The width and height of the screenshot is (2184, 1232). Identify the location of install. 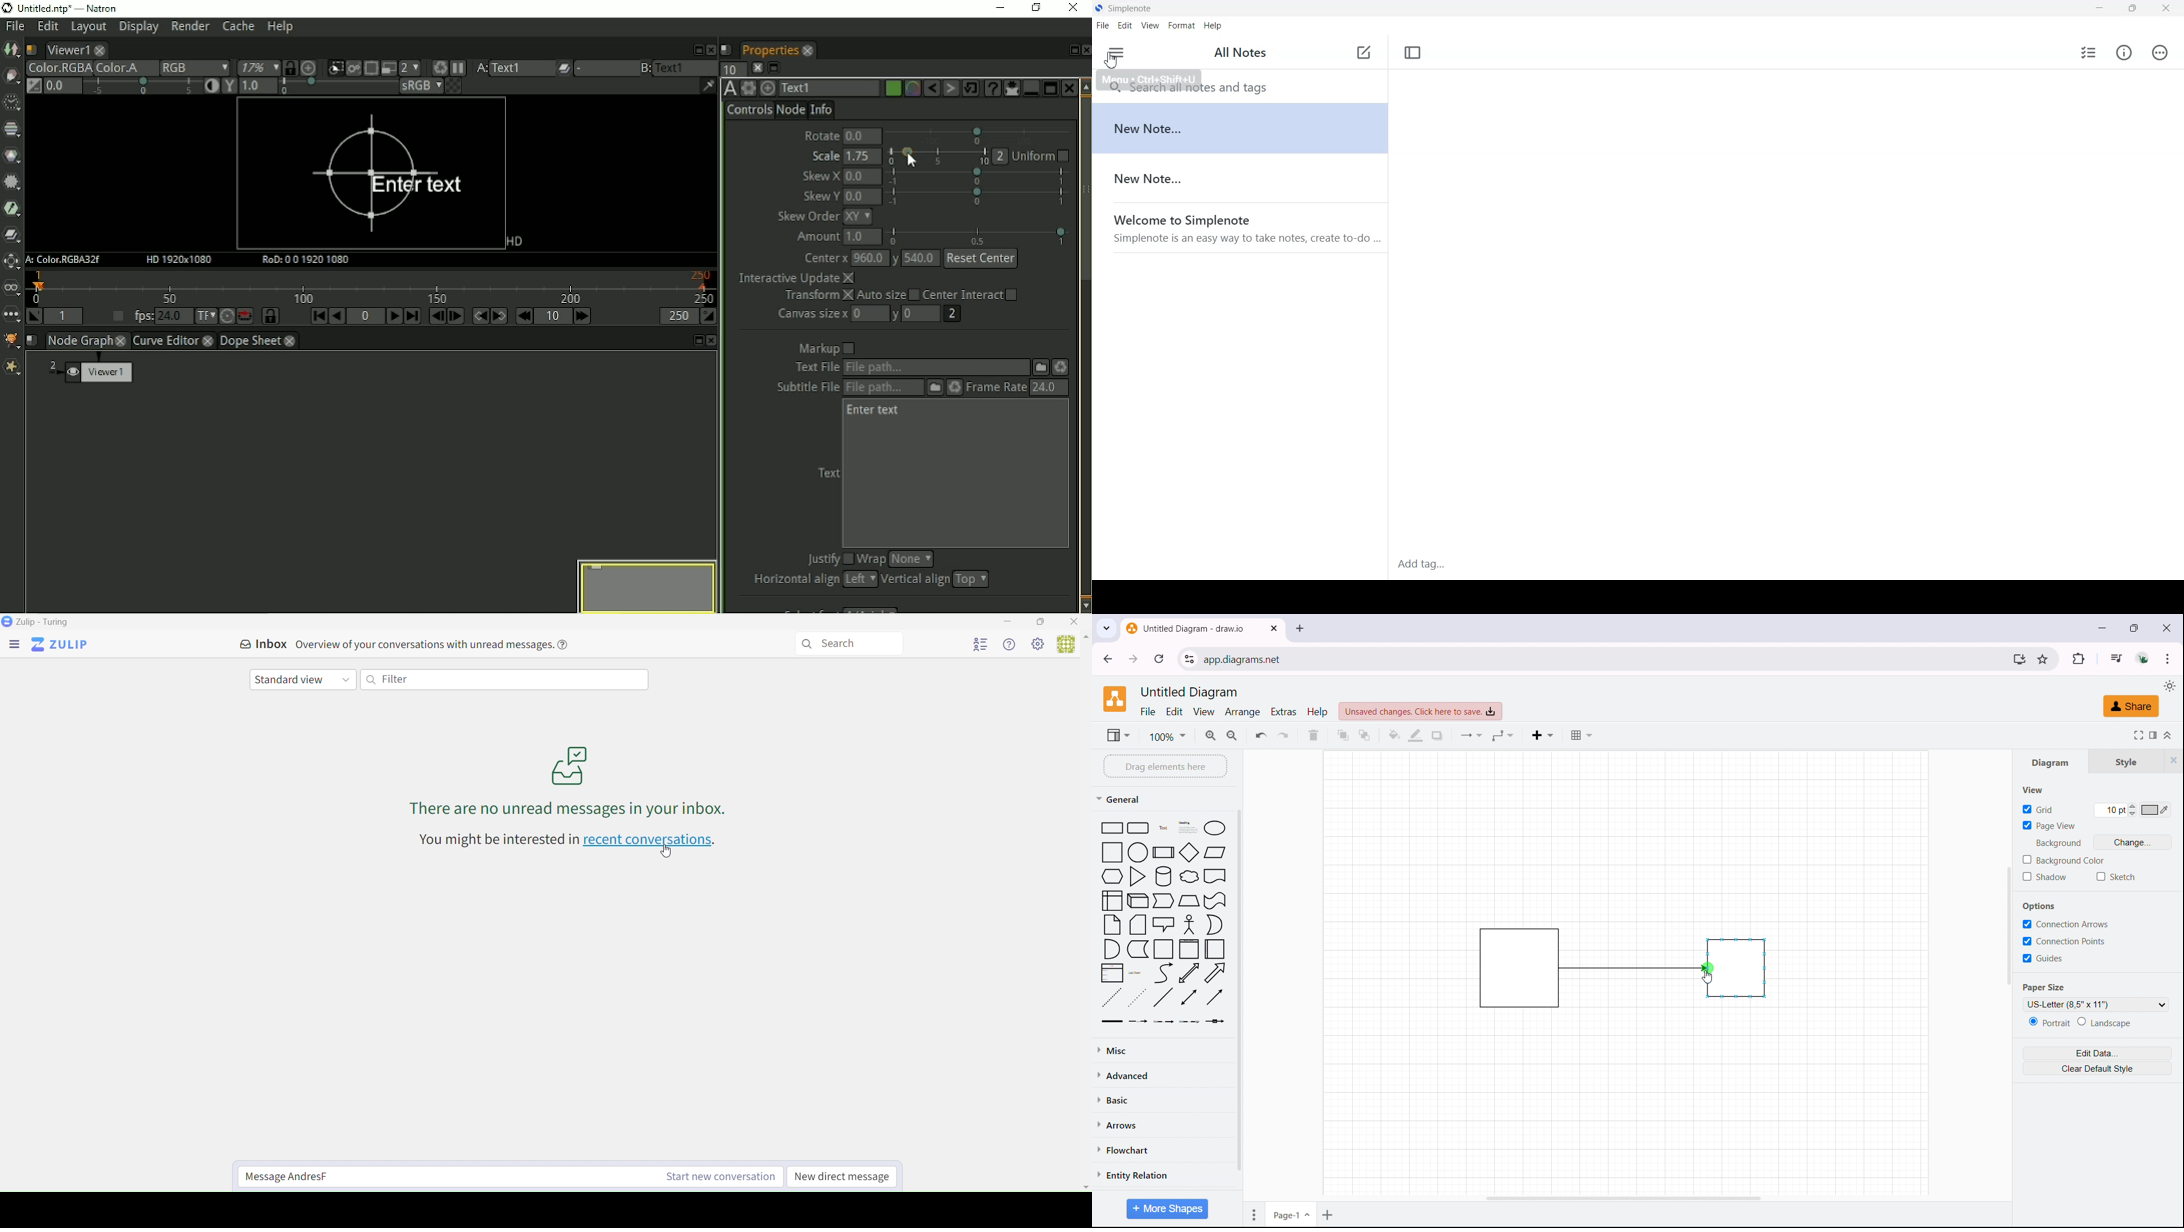
(2019, 659).